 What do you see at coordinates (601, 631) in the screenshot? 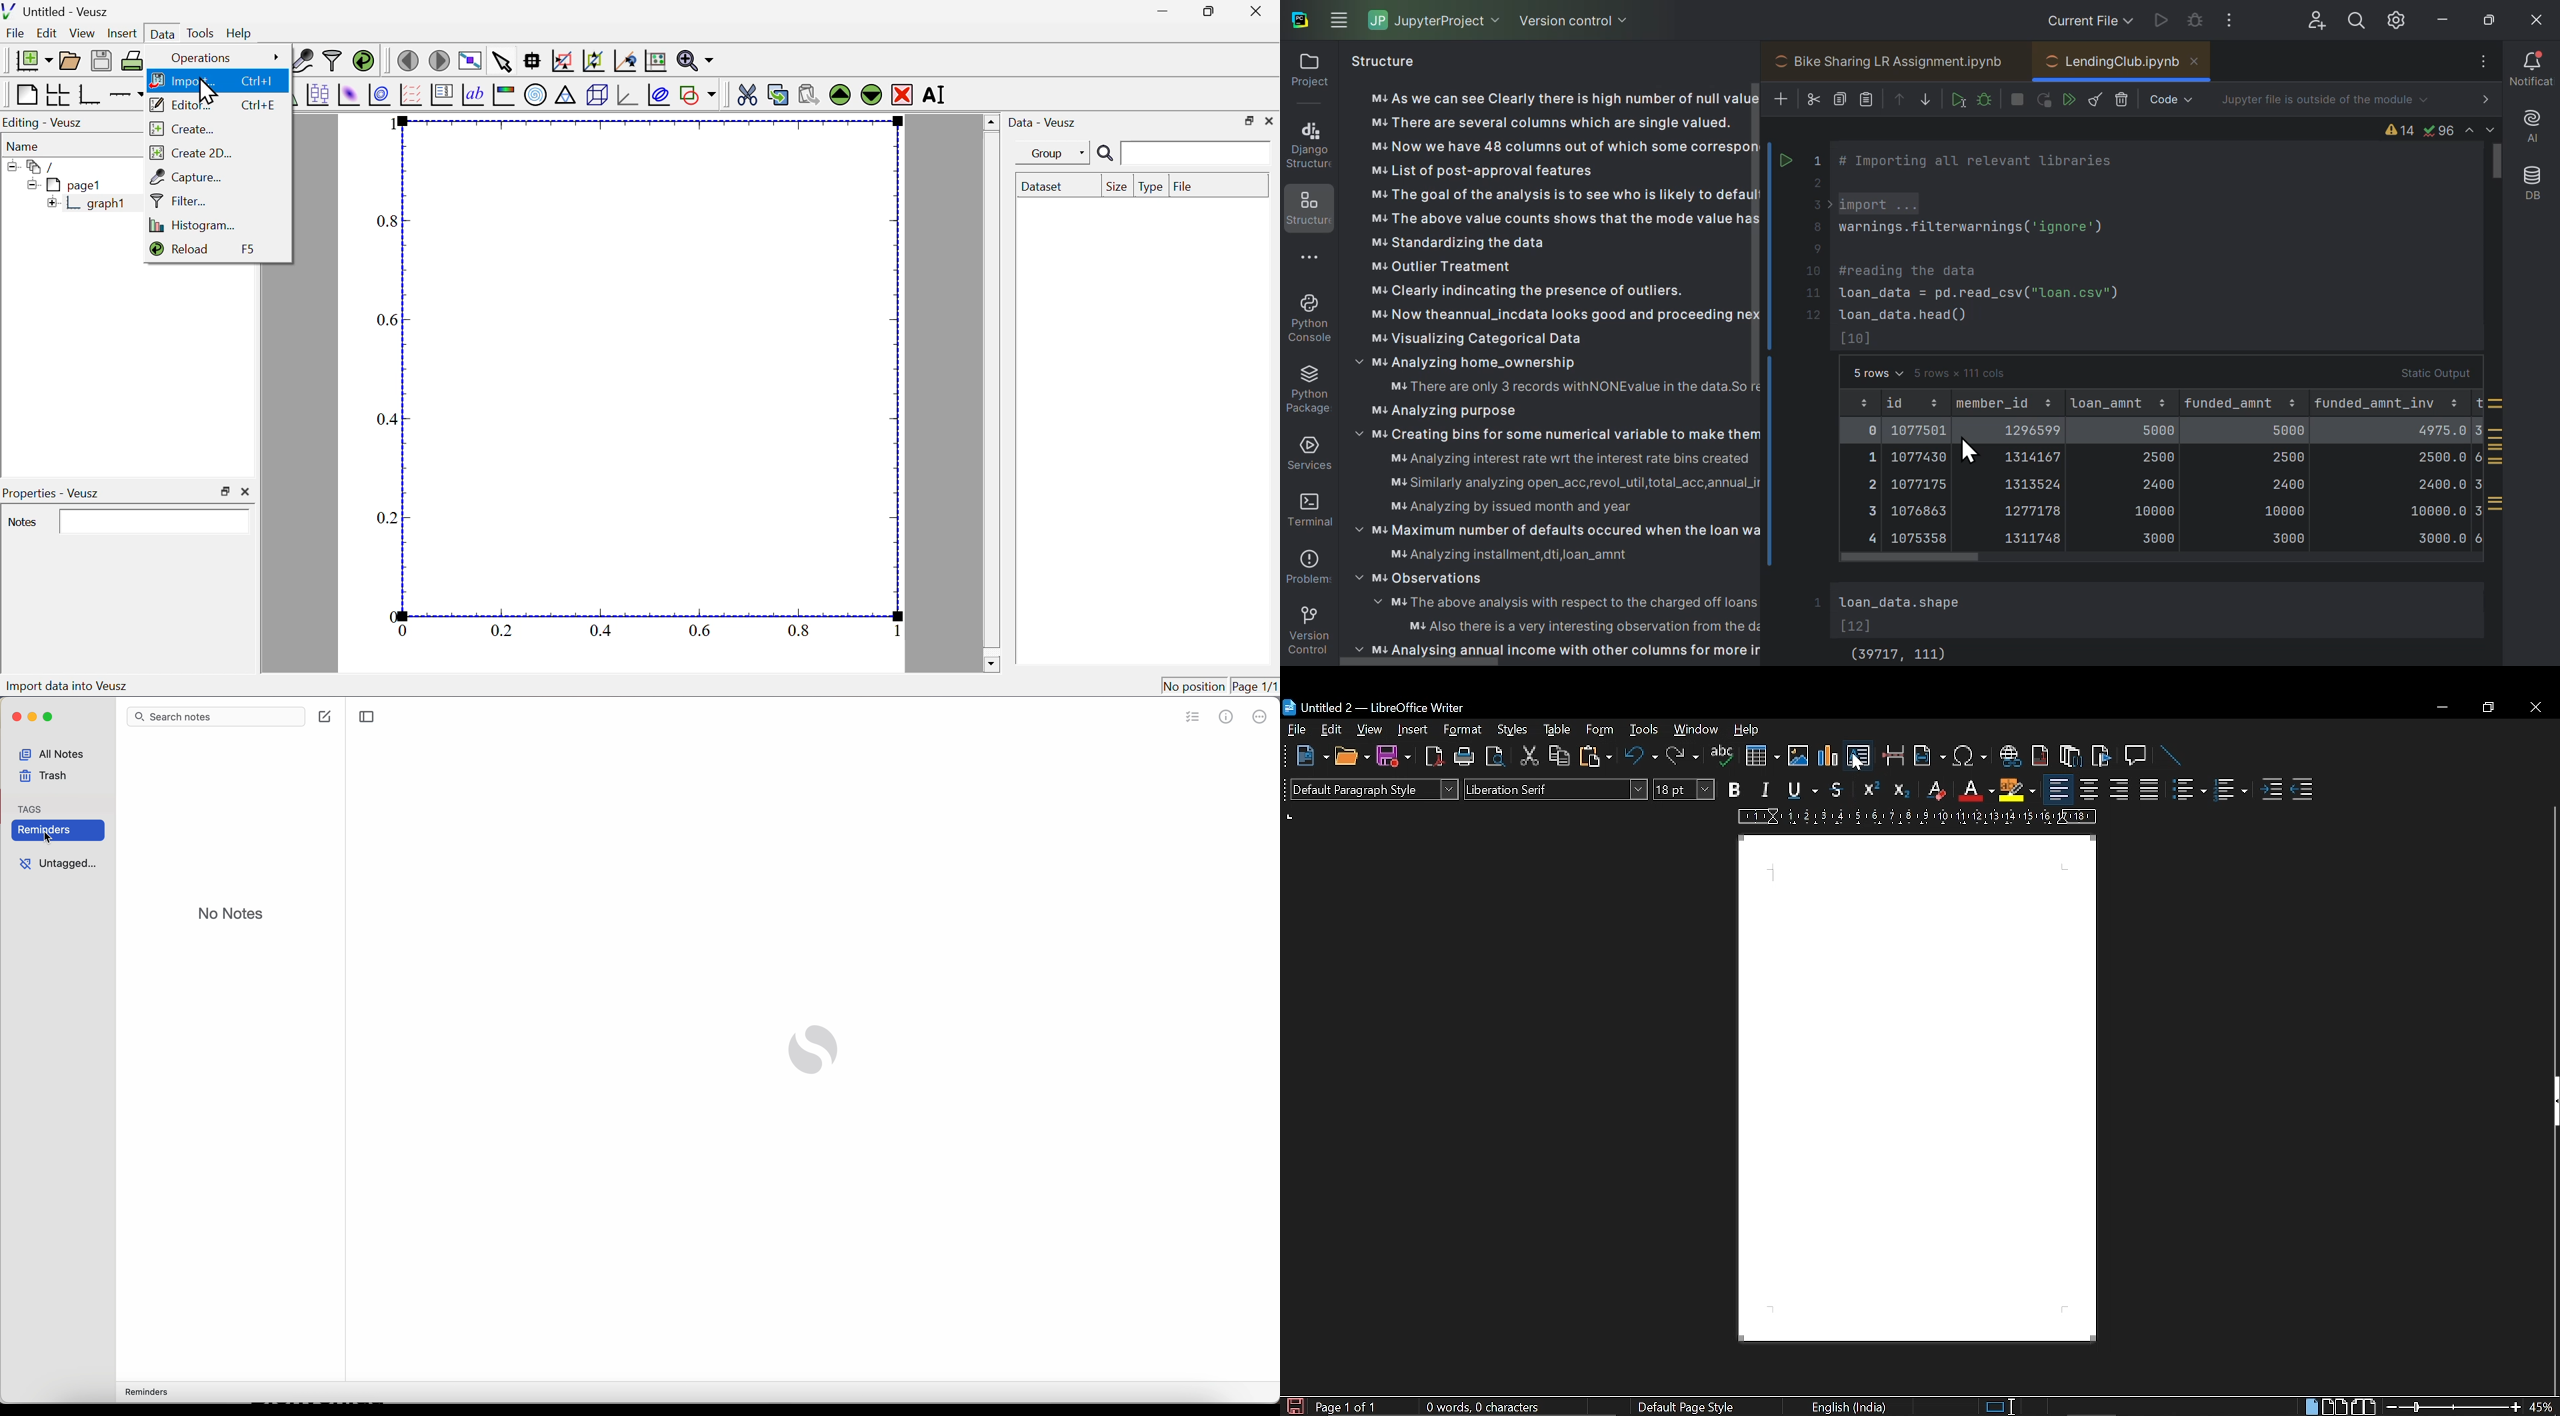
I see `0.4` at bounding box center [601, 631].